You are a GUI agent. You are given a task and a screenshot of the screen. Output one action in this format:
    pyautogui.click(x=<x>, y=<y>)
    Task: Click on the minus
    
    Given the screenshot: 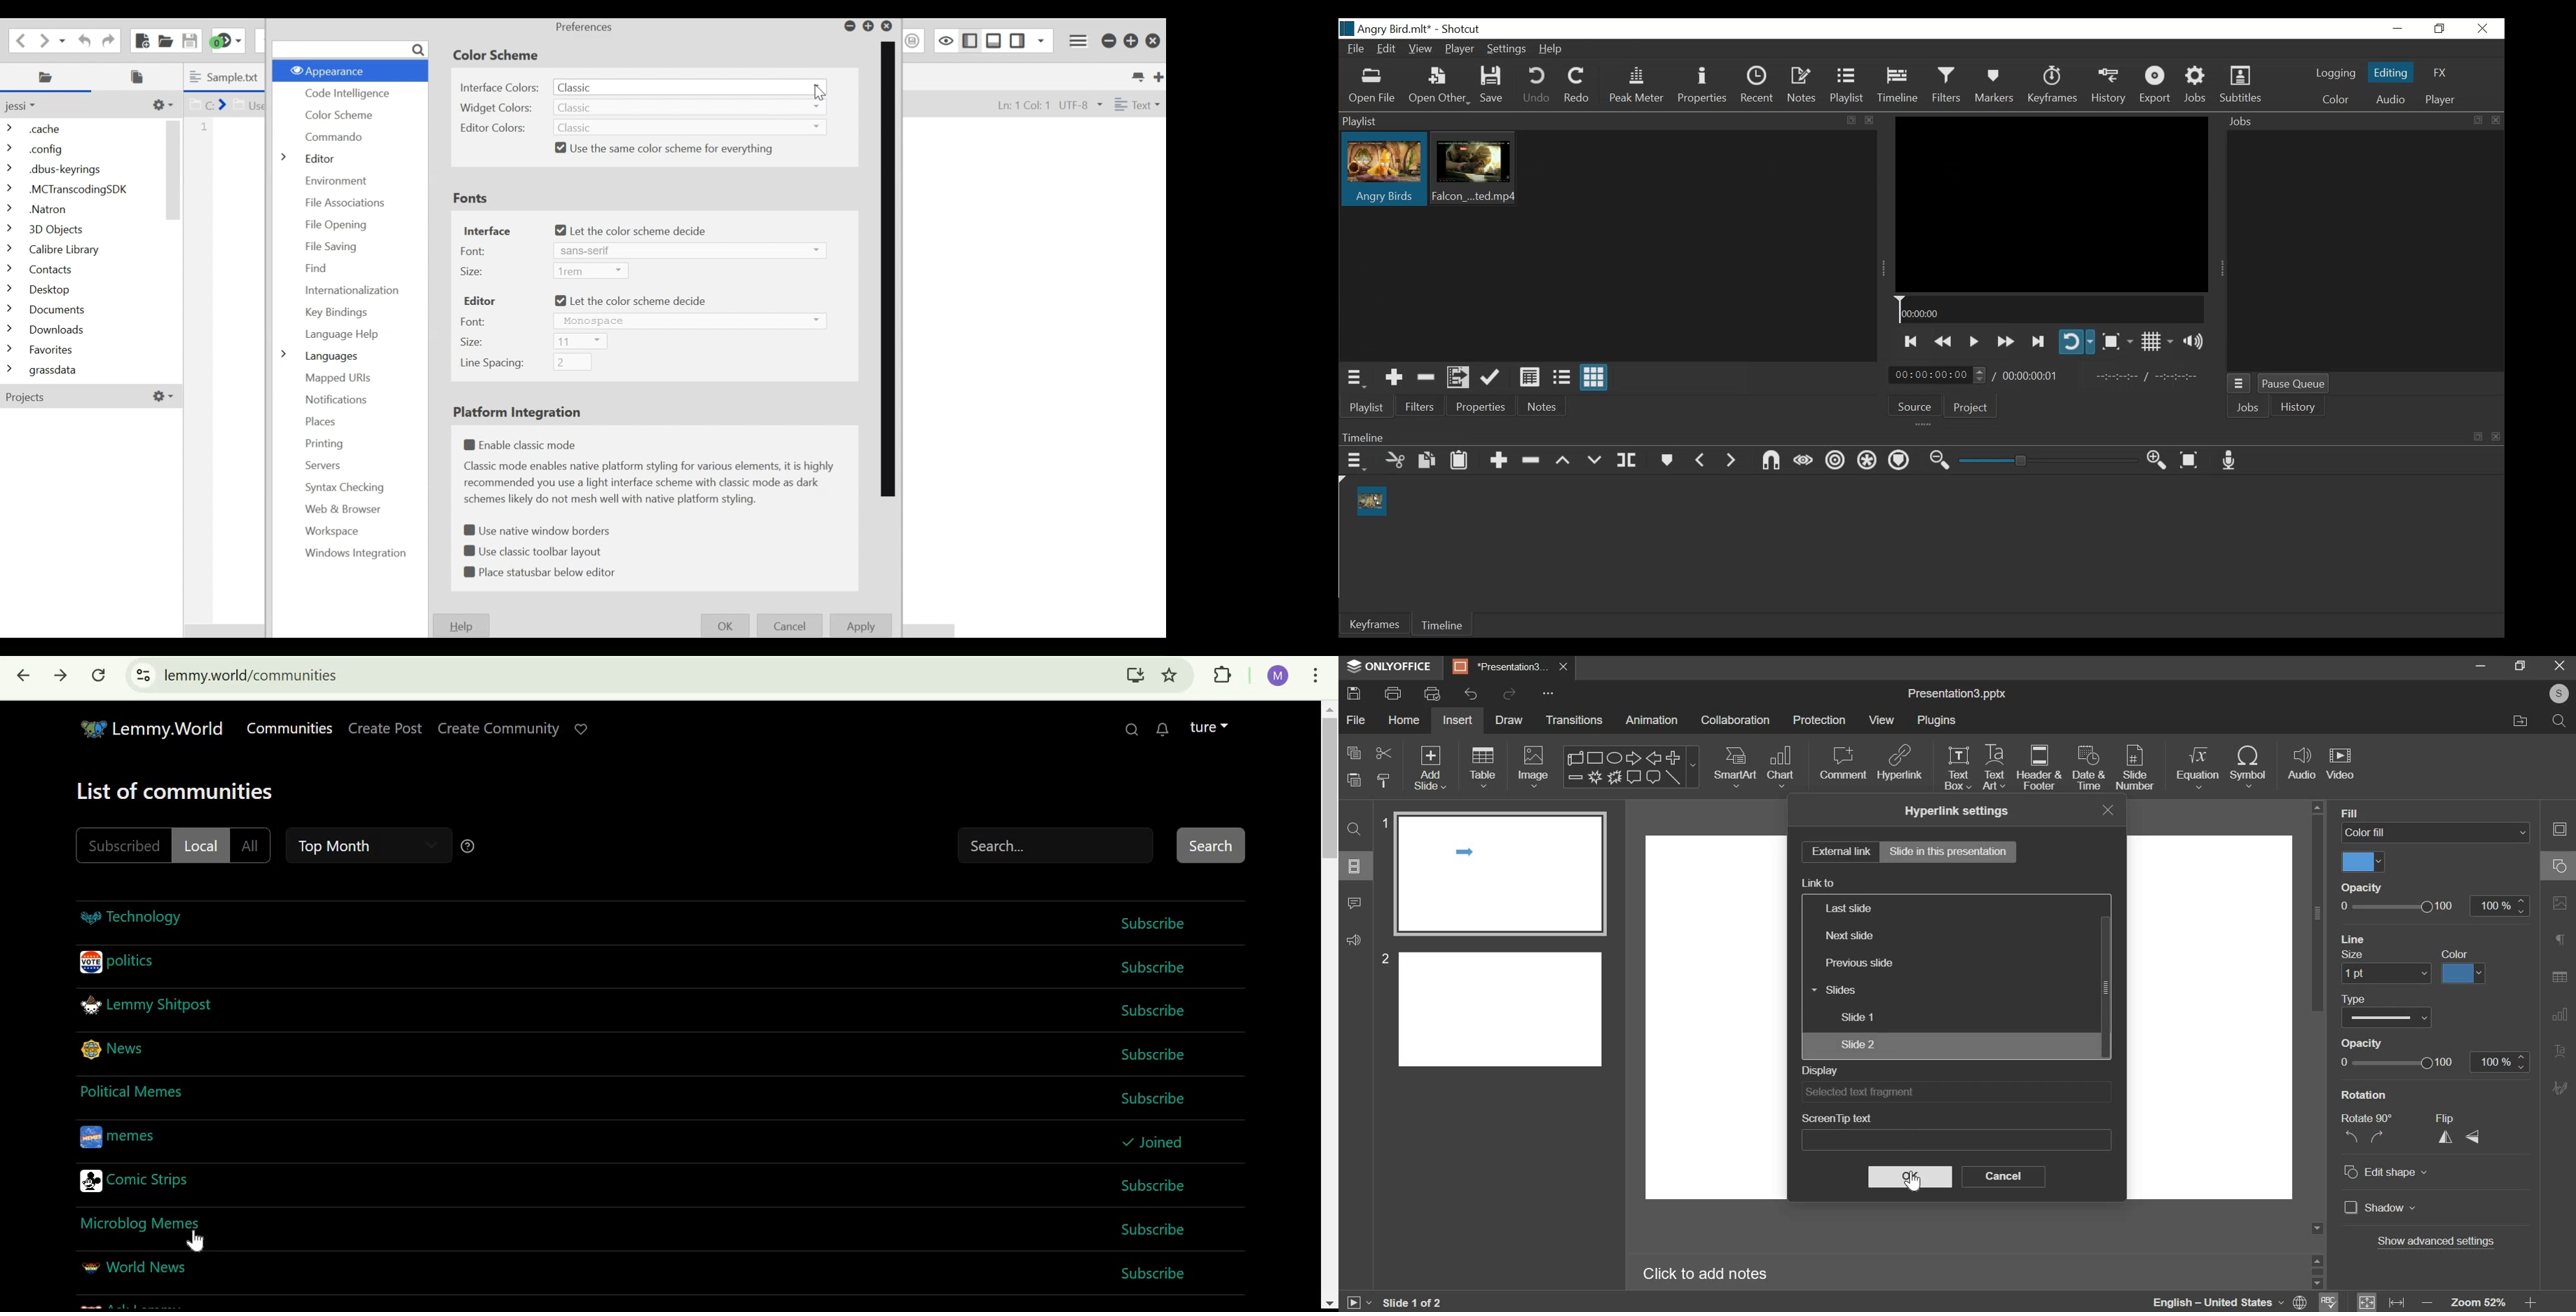 What is the action you would take?
    pyautogui.click(x=1574, y=777)
    